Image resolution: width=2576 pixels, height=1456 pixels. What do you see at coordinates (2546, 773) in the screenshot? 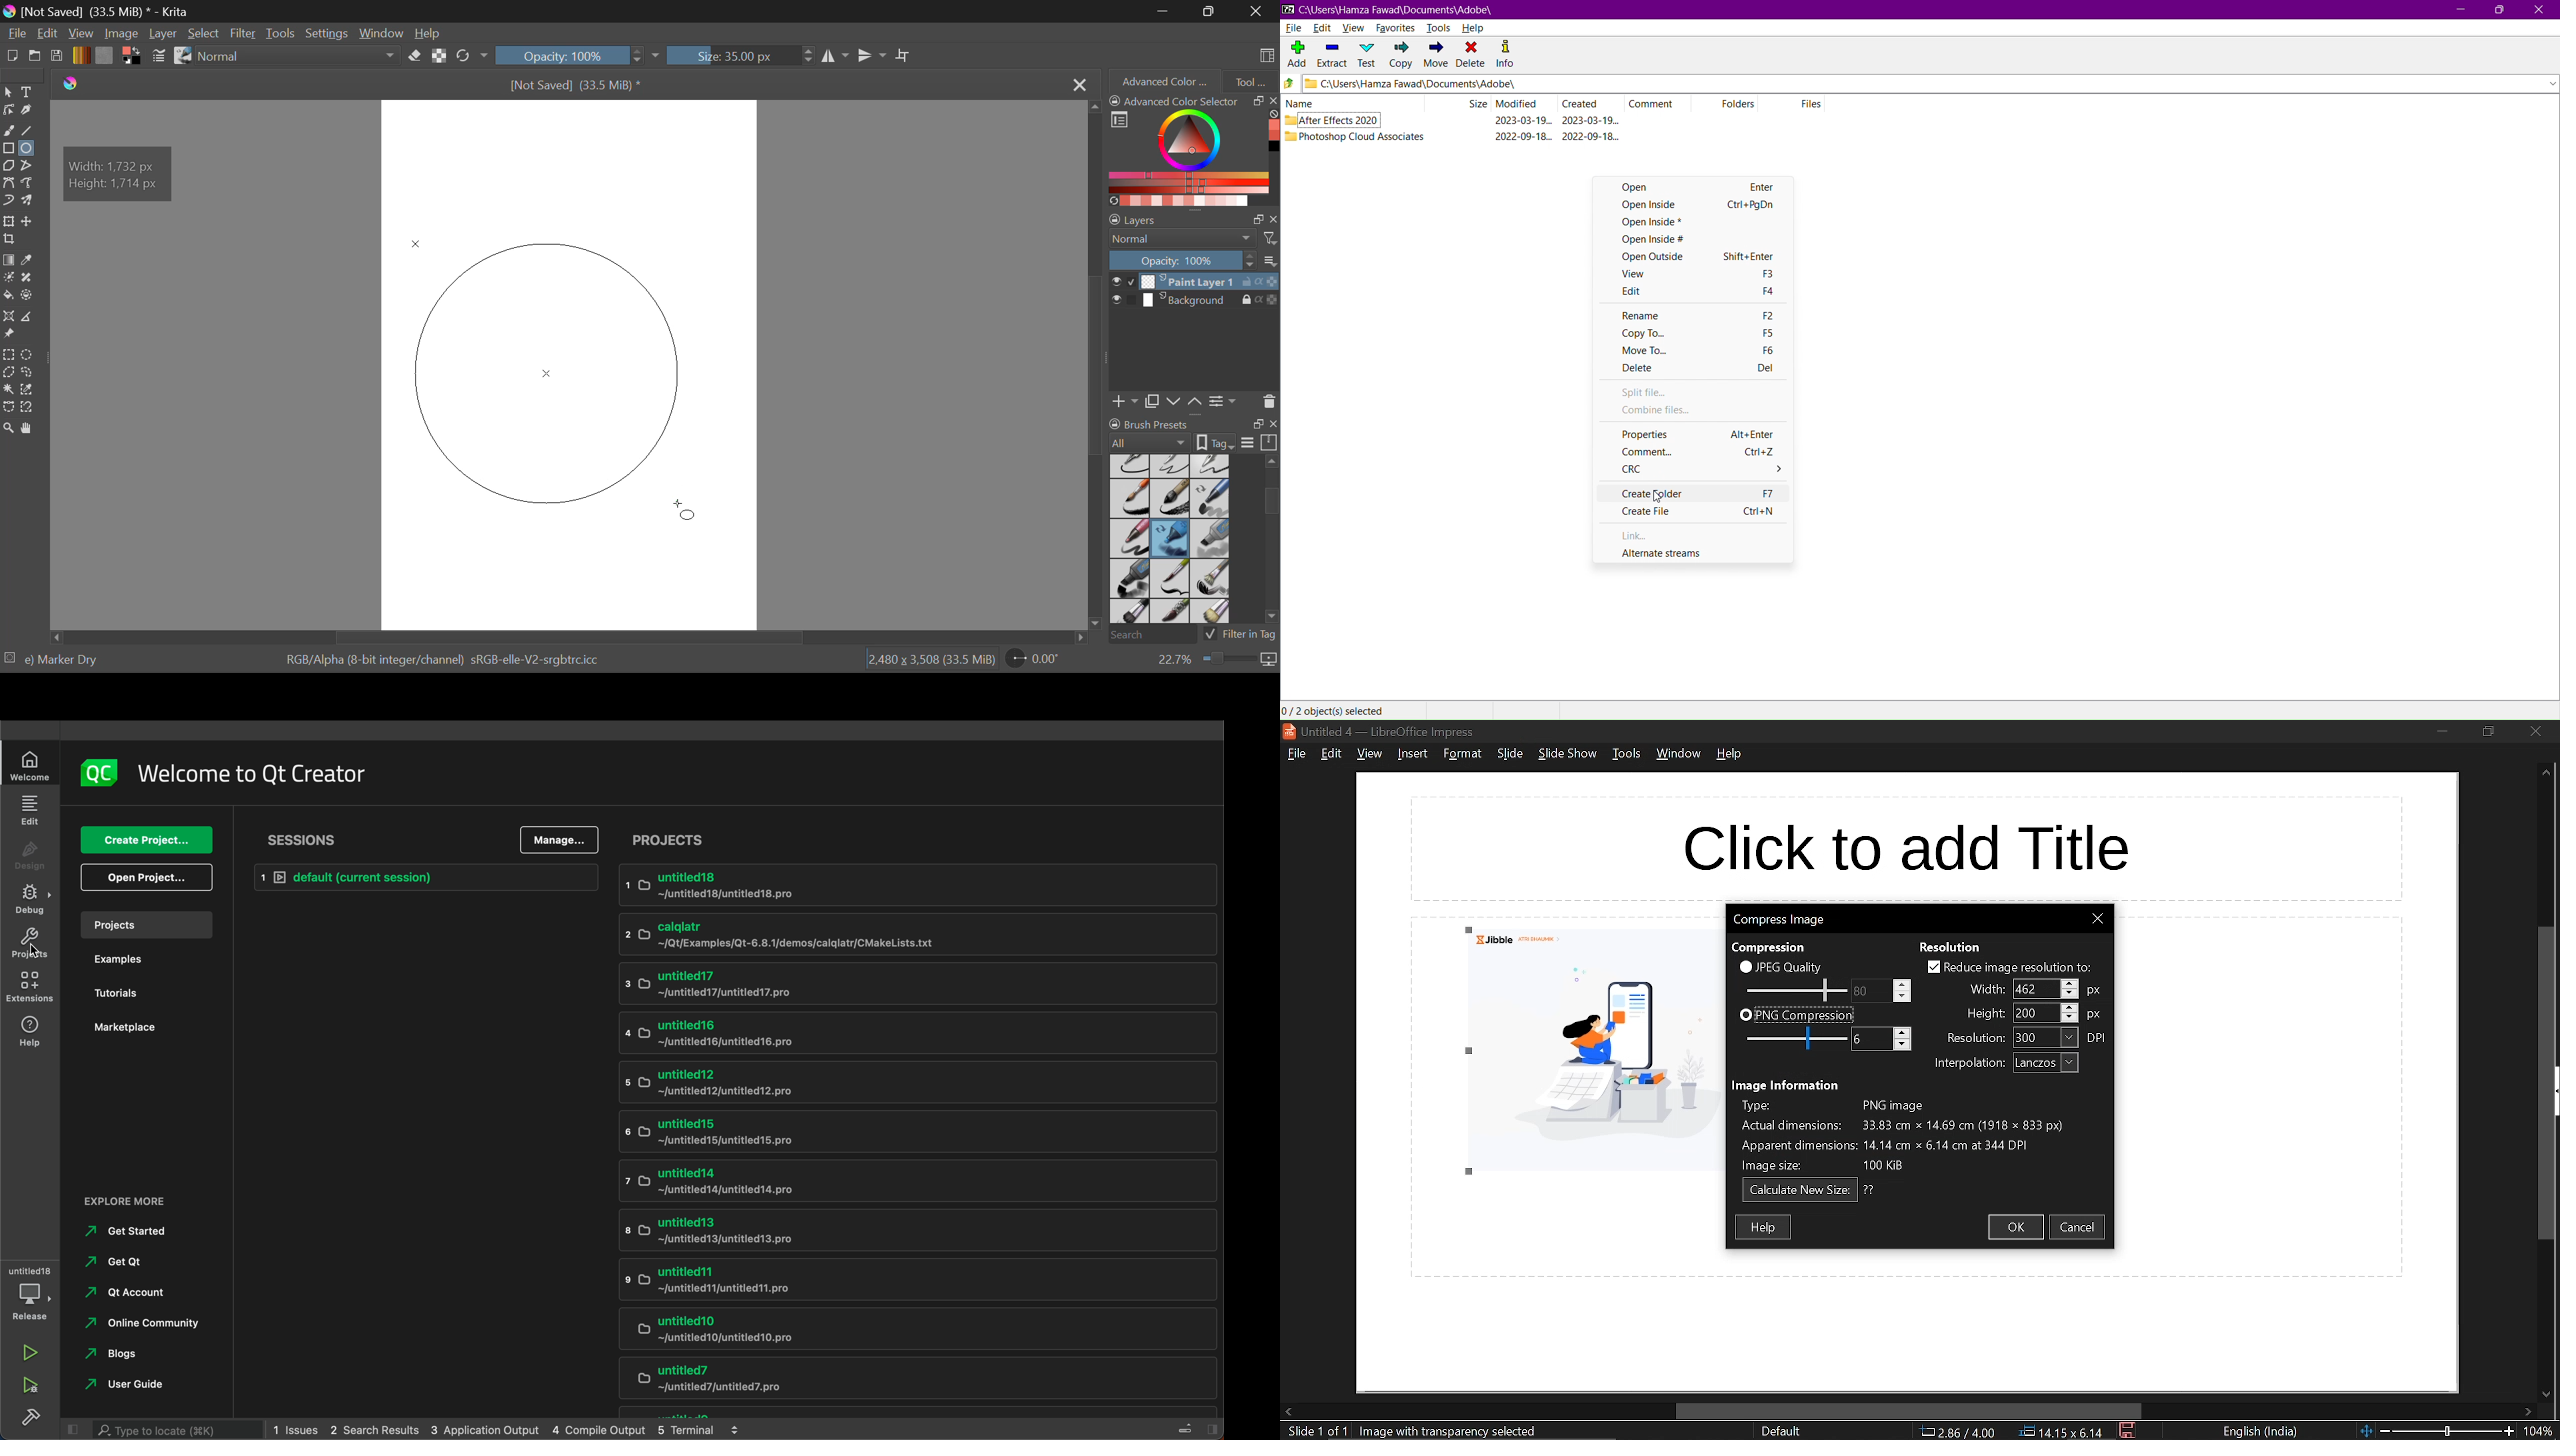
I see `Move up` at bounding box center [2546, 773].